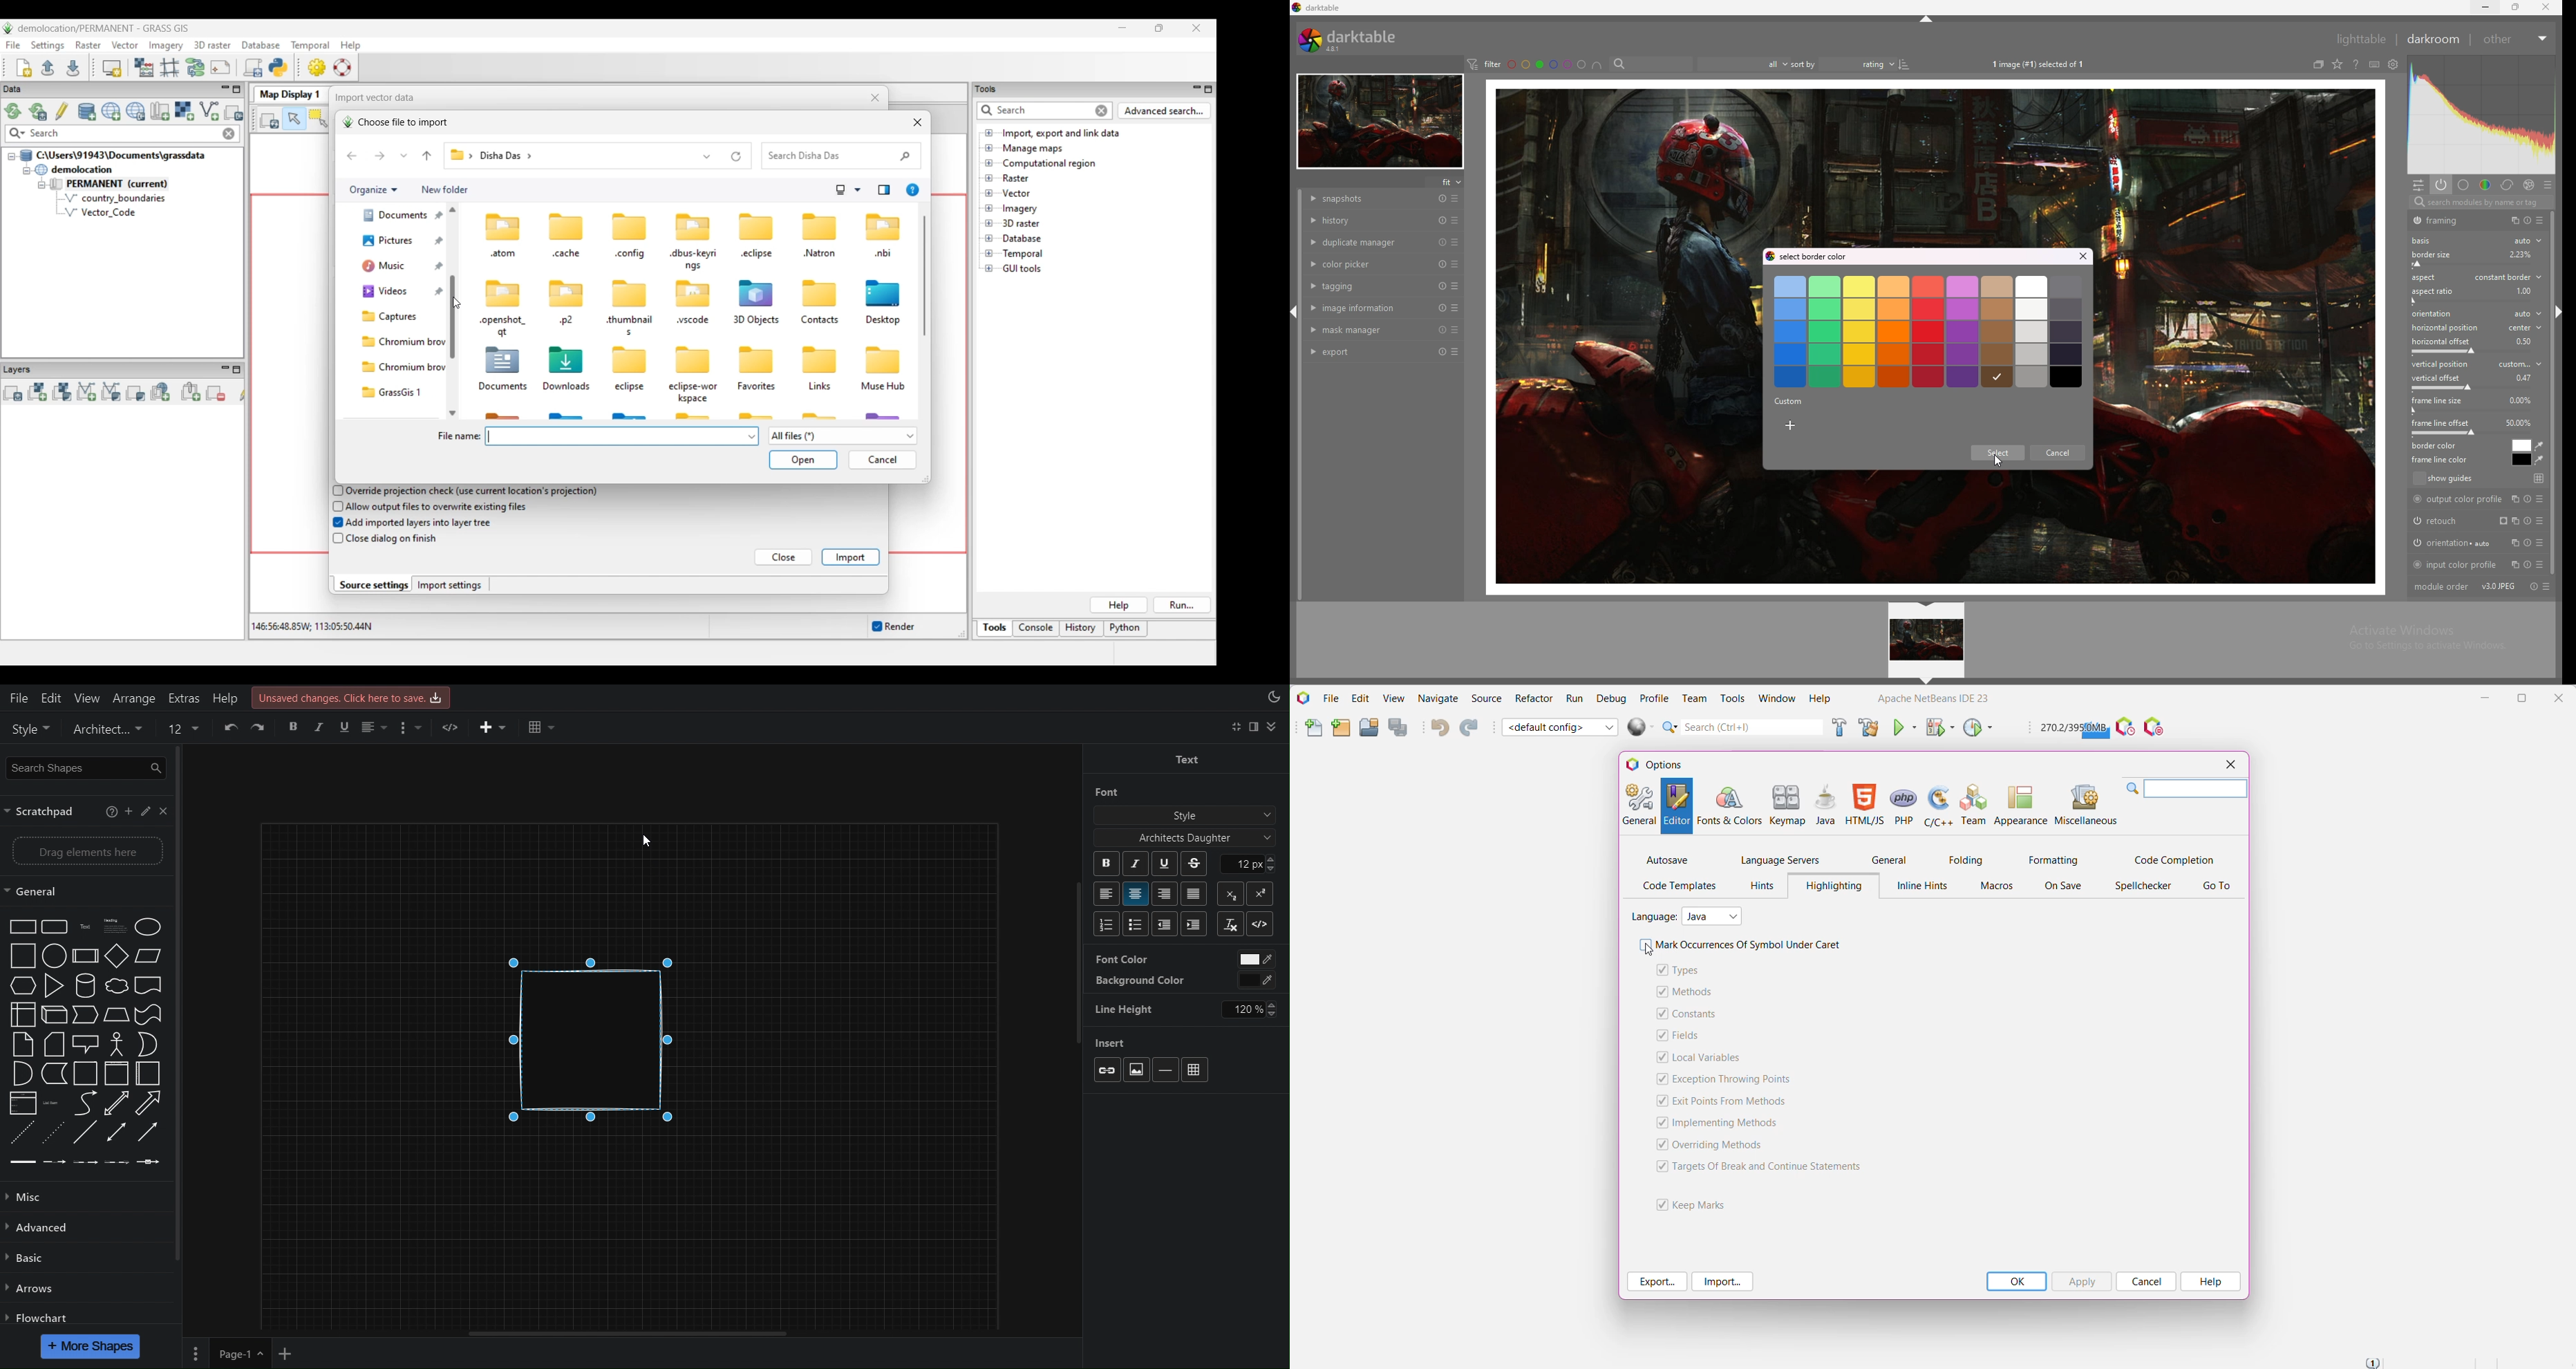  I want to click on Connection, so click(452, 729).